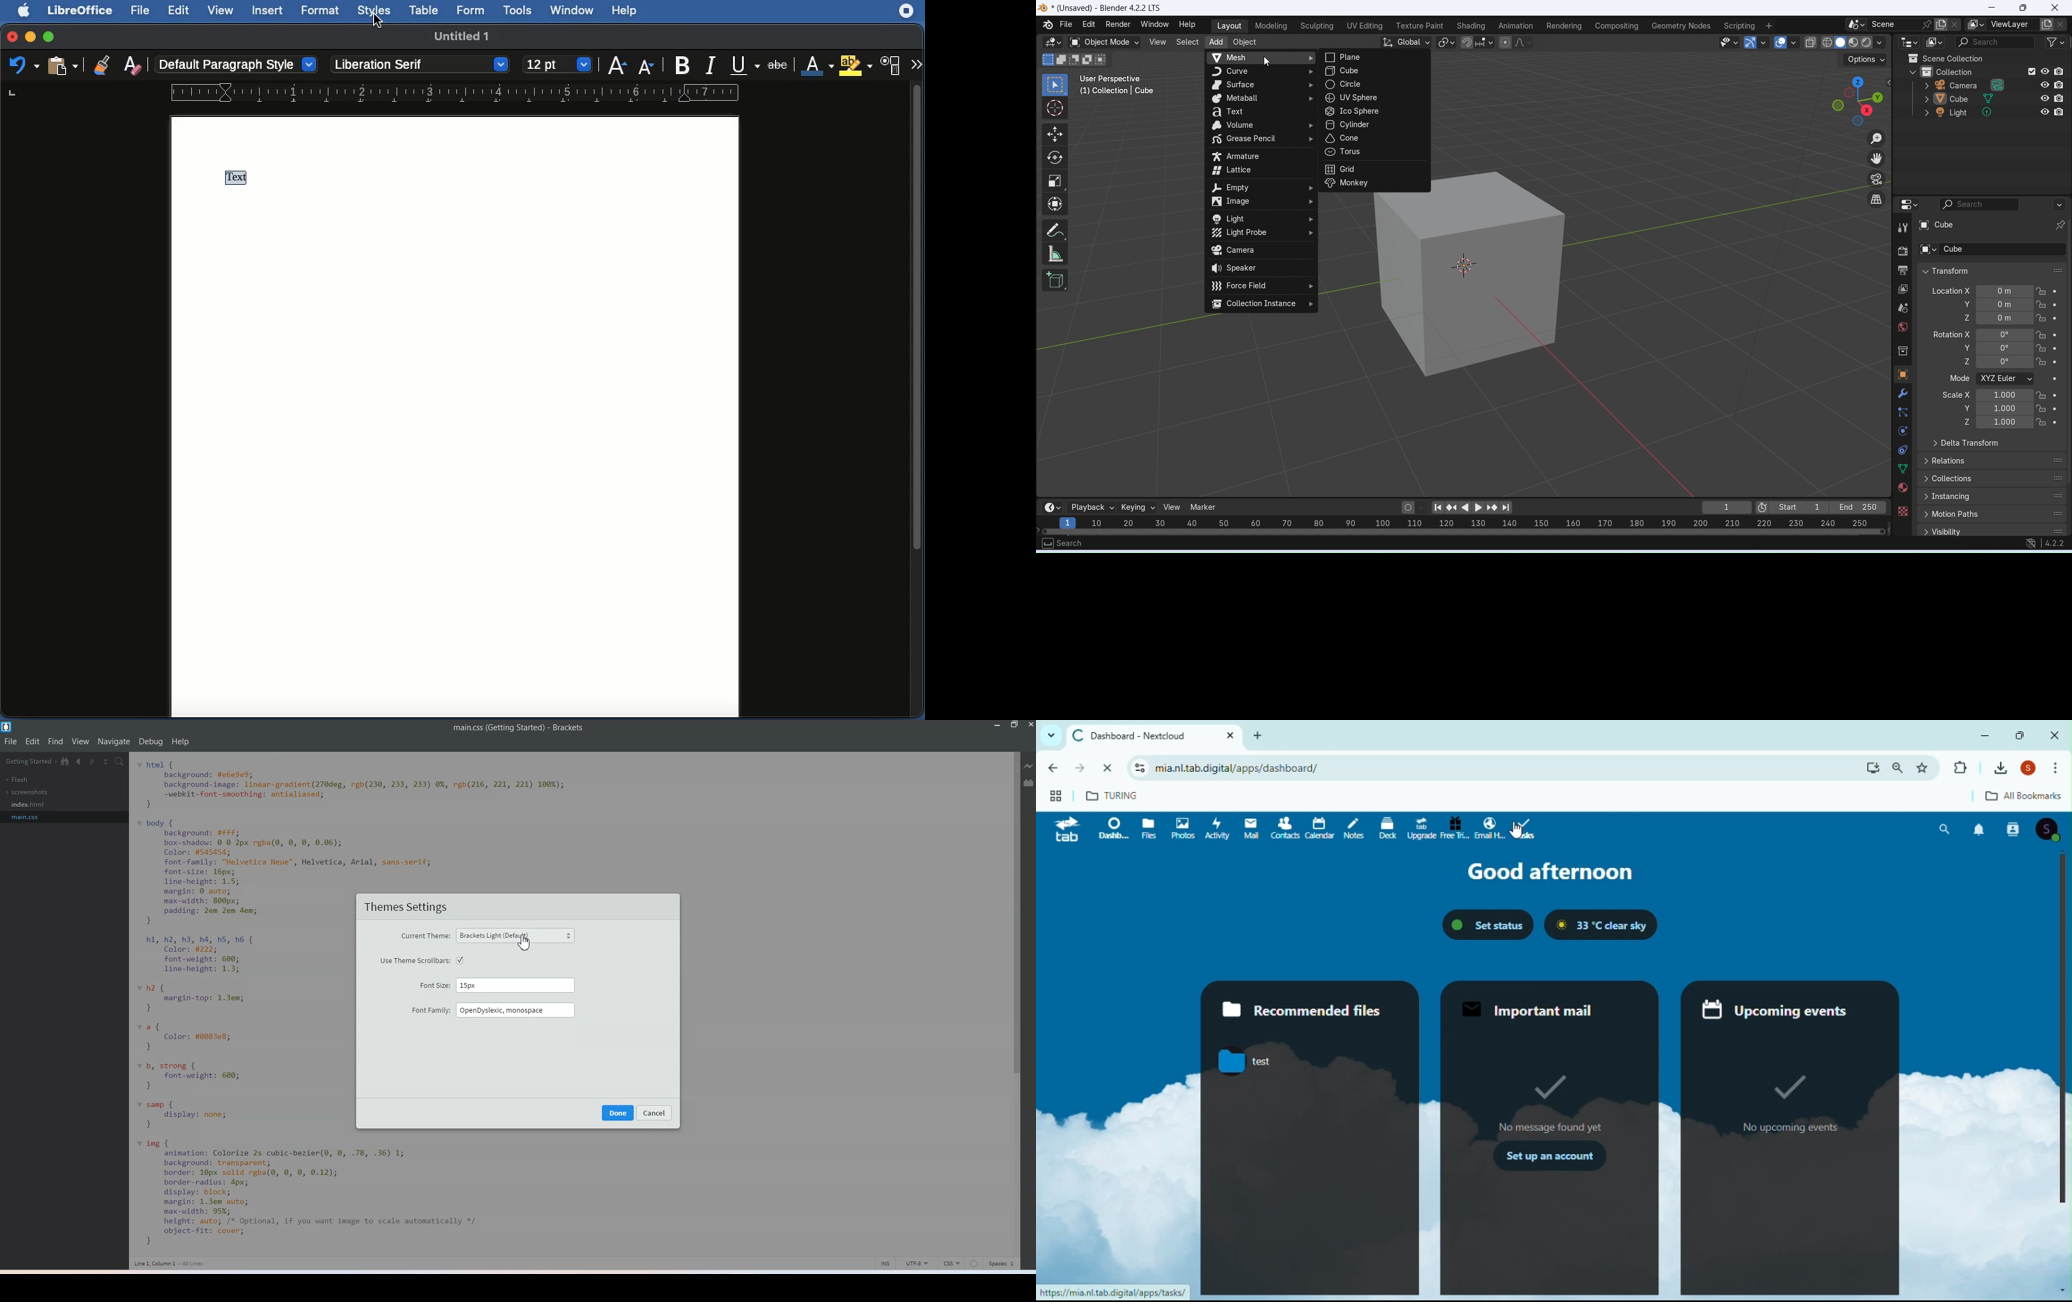  What do you see at coordinates (2018, 409) in the screenshot?
I see `Y scale` at bounding box center [2018, 409].